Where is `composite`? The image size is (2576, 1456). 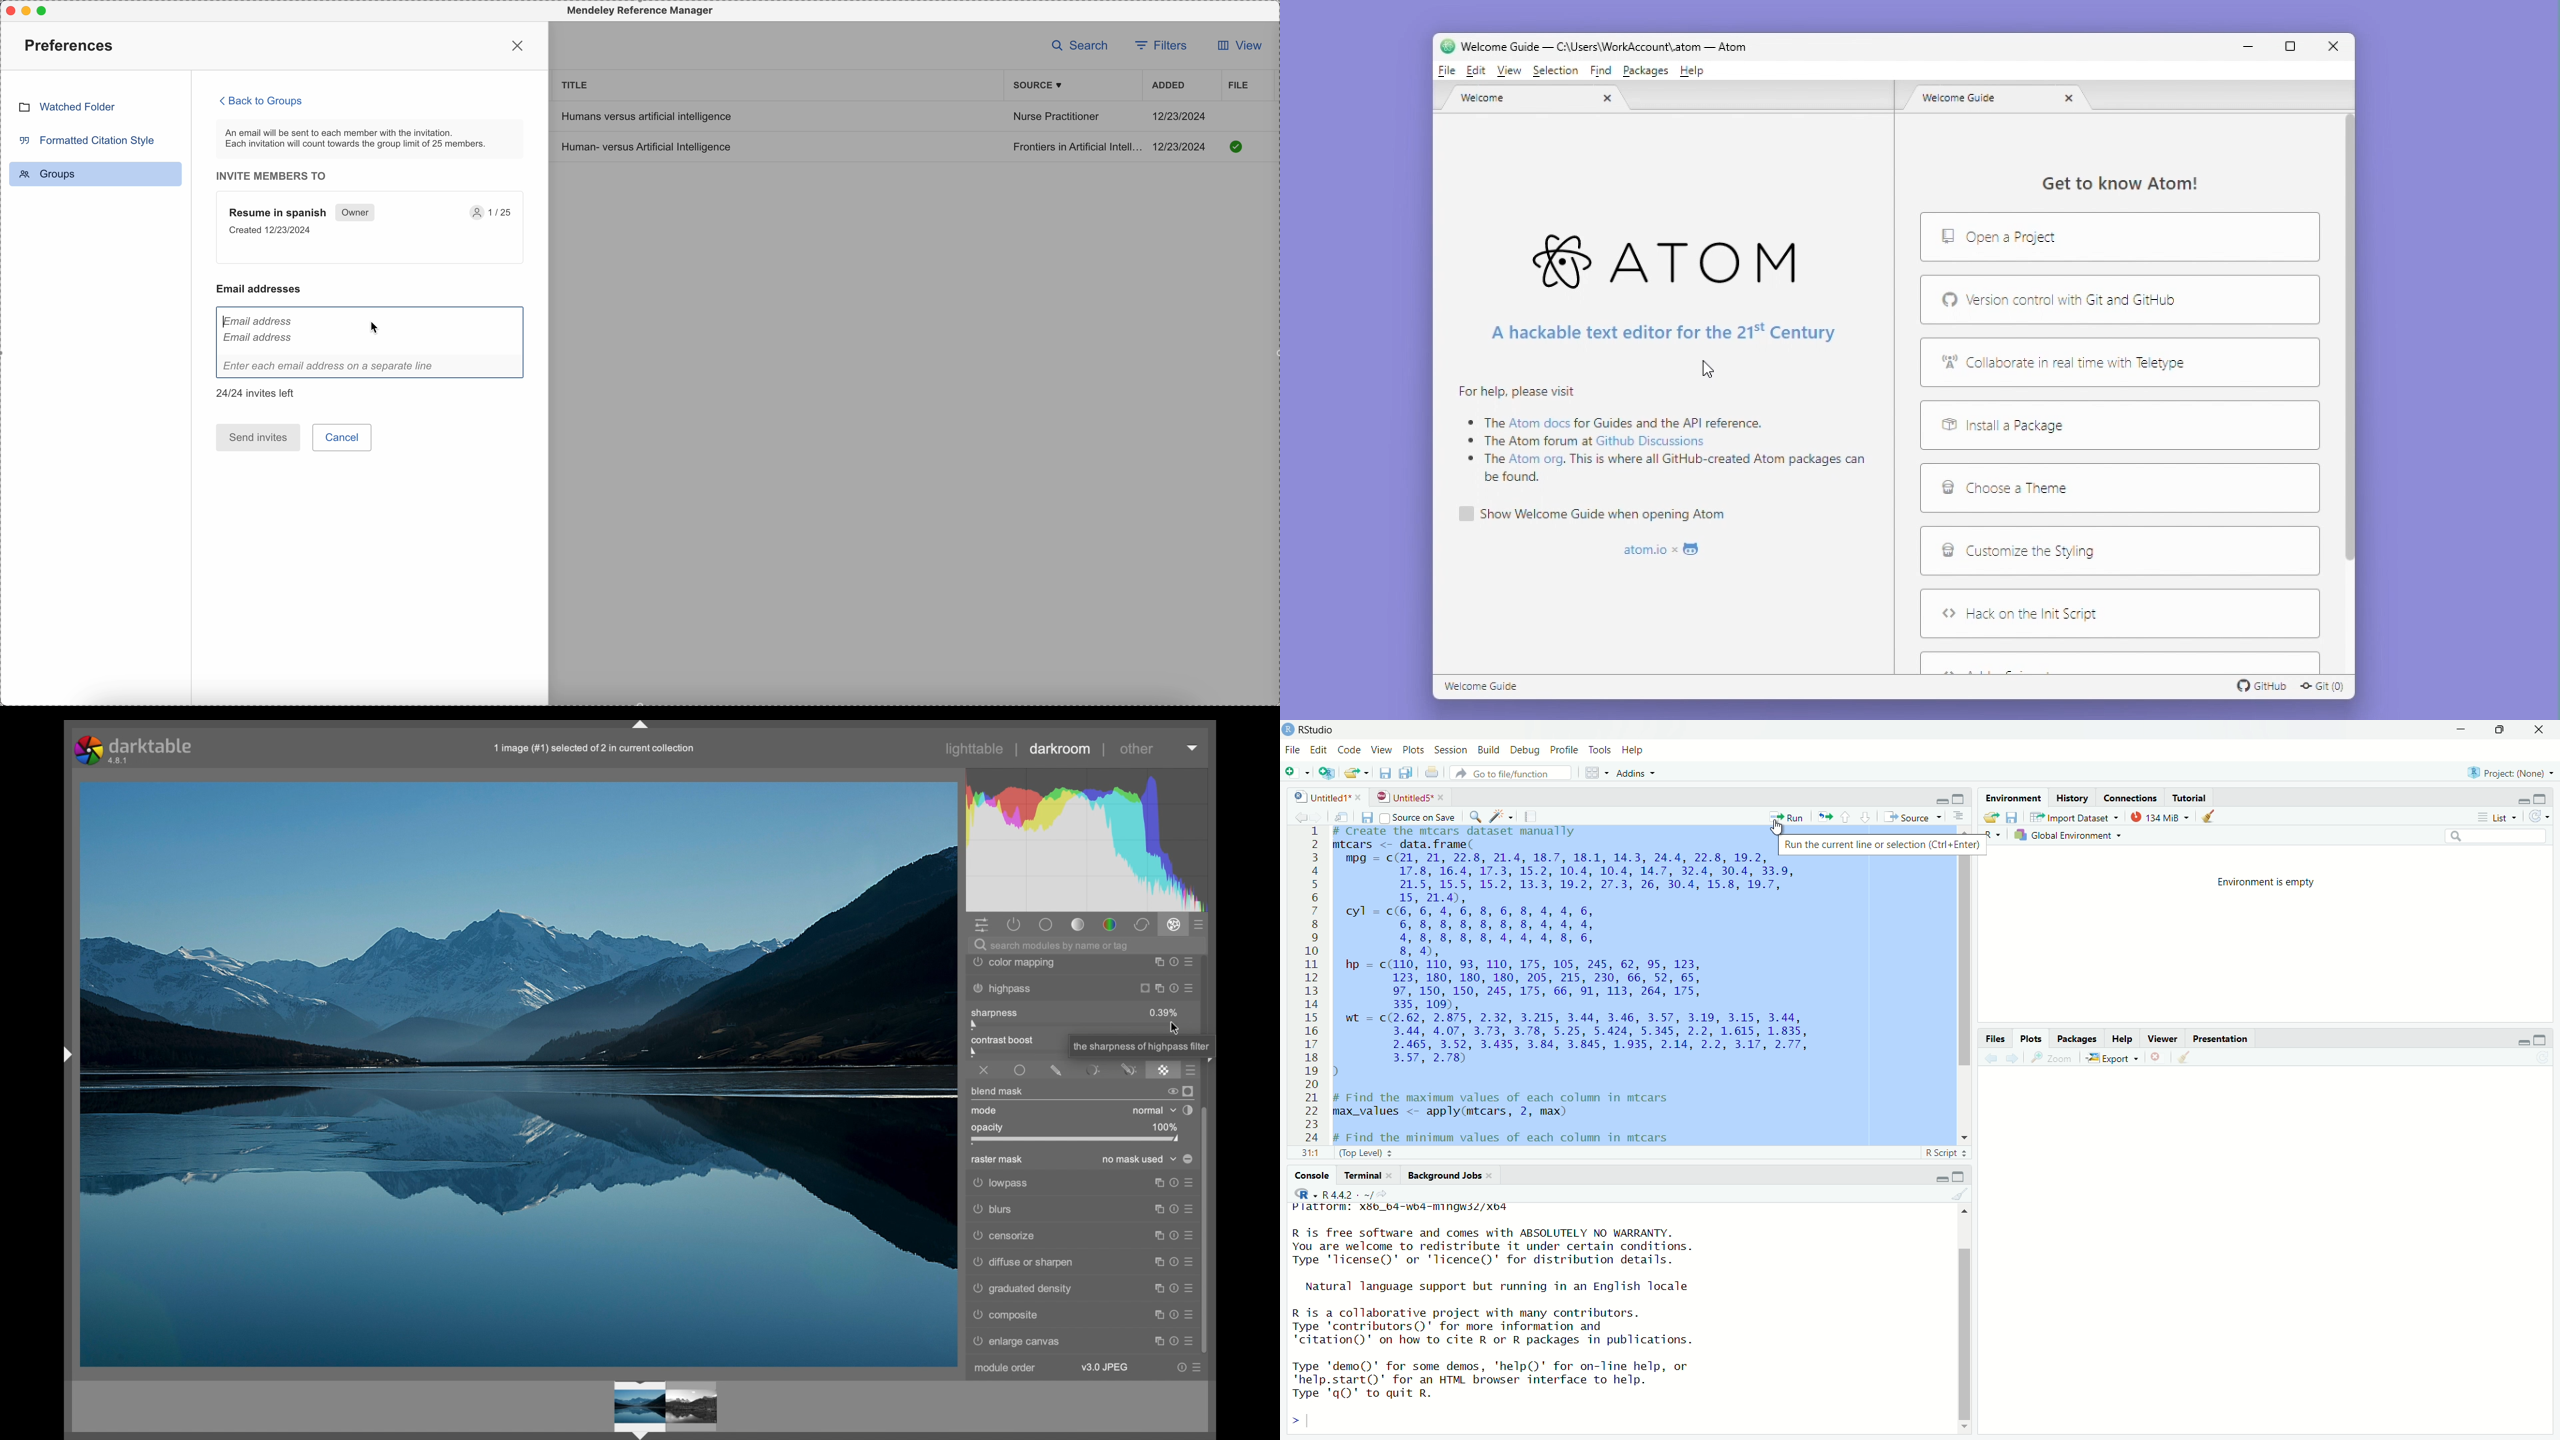 composite is located at coordinates (1005, 1315).